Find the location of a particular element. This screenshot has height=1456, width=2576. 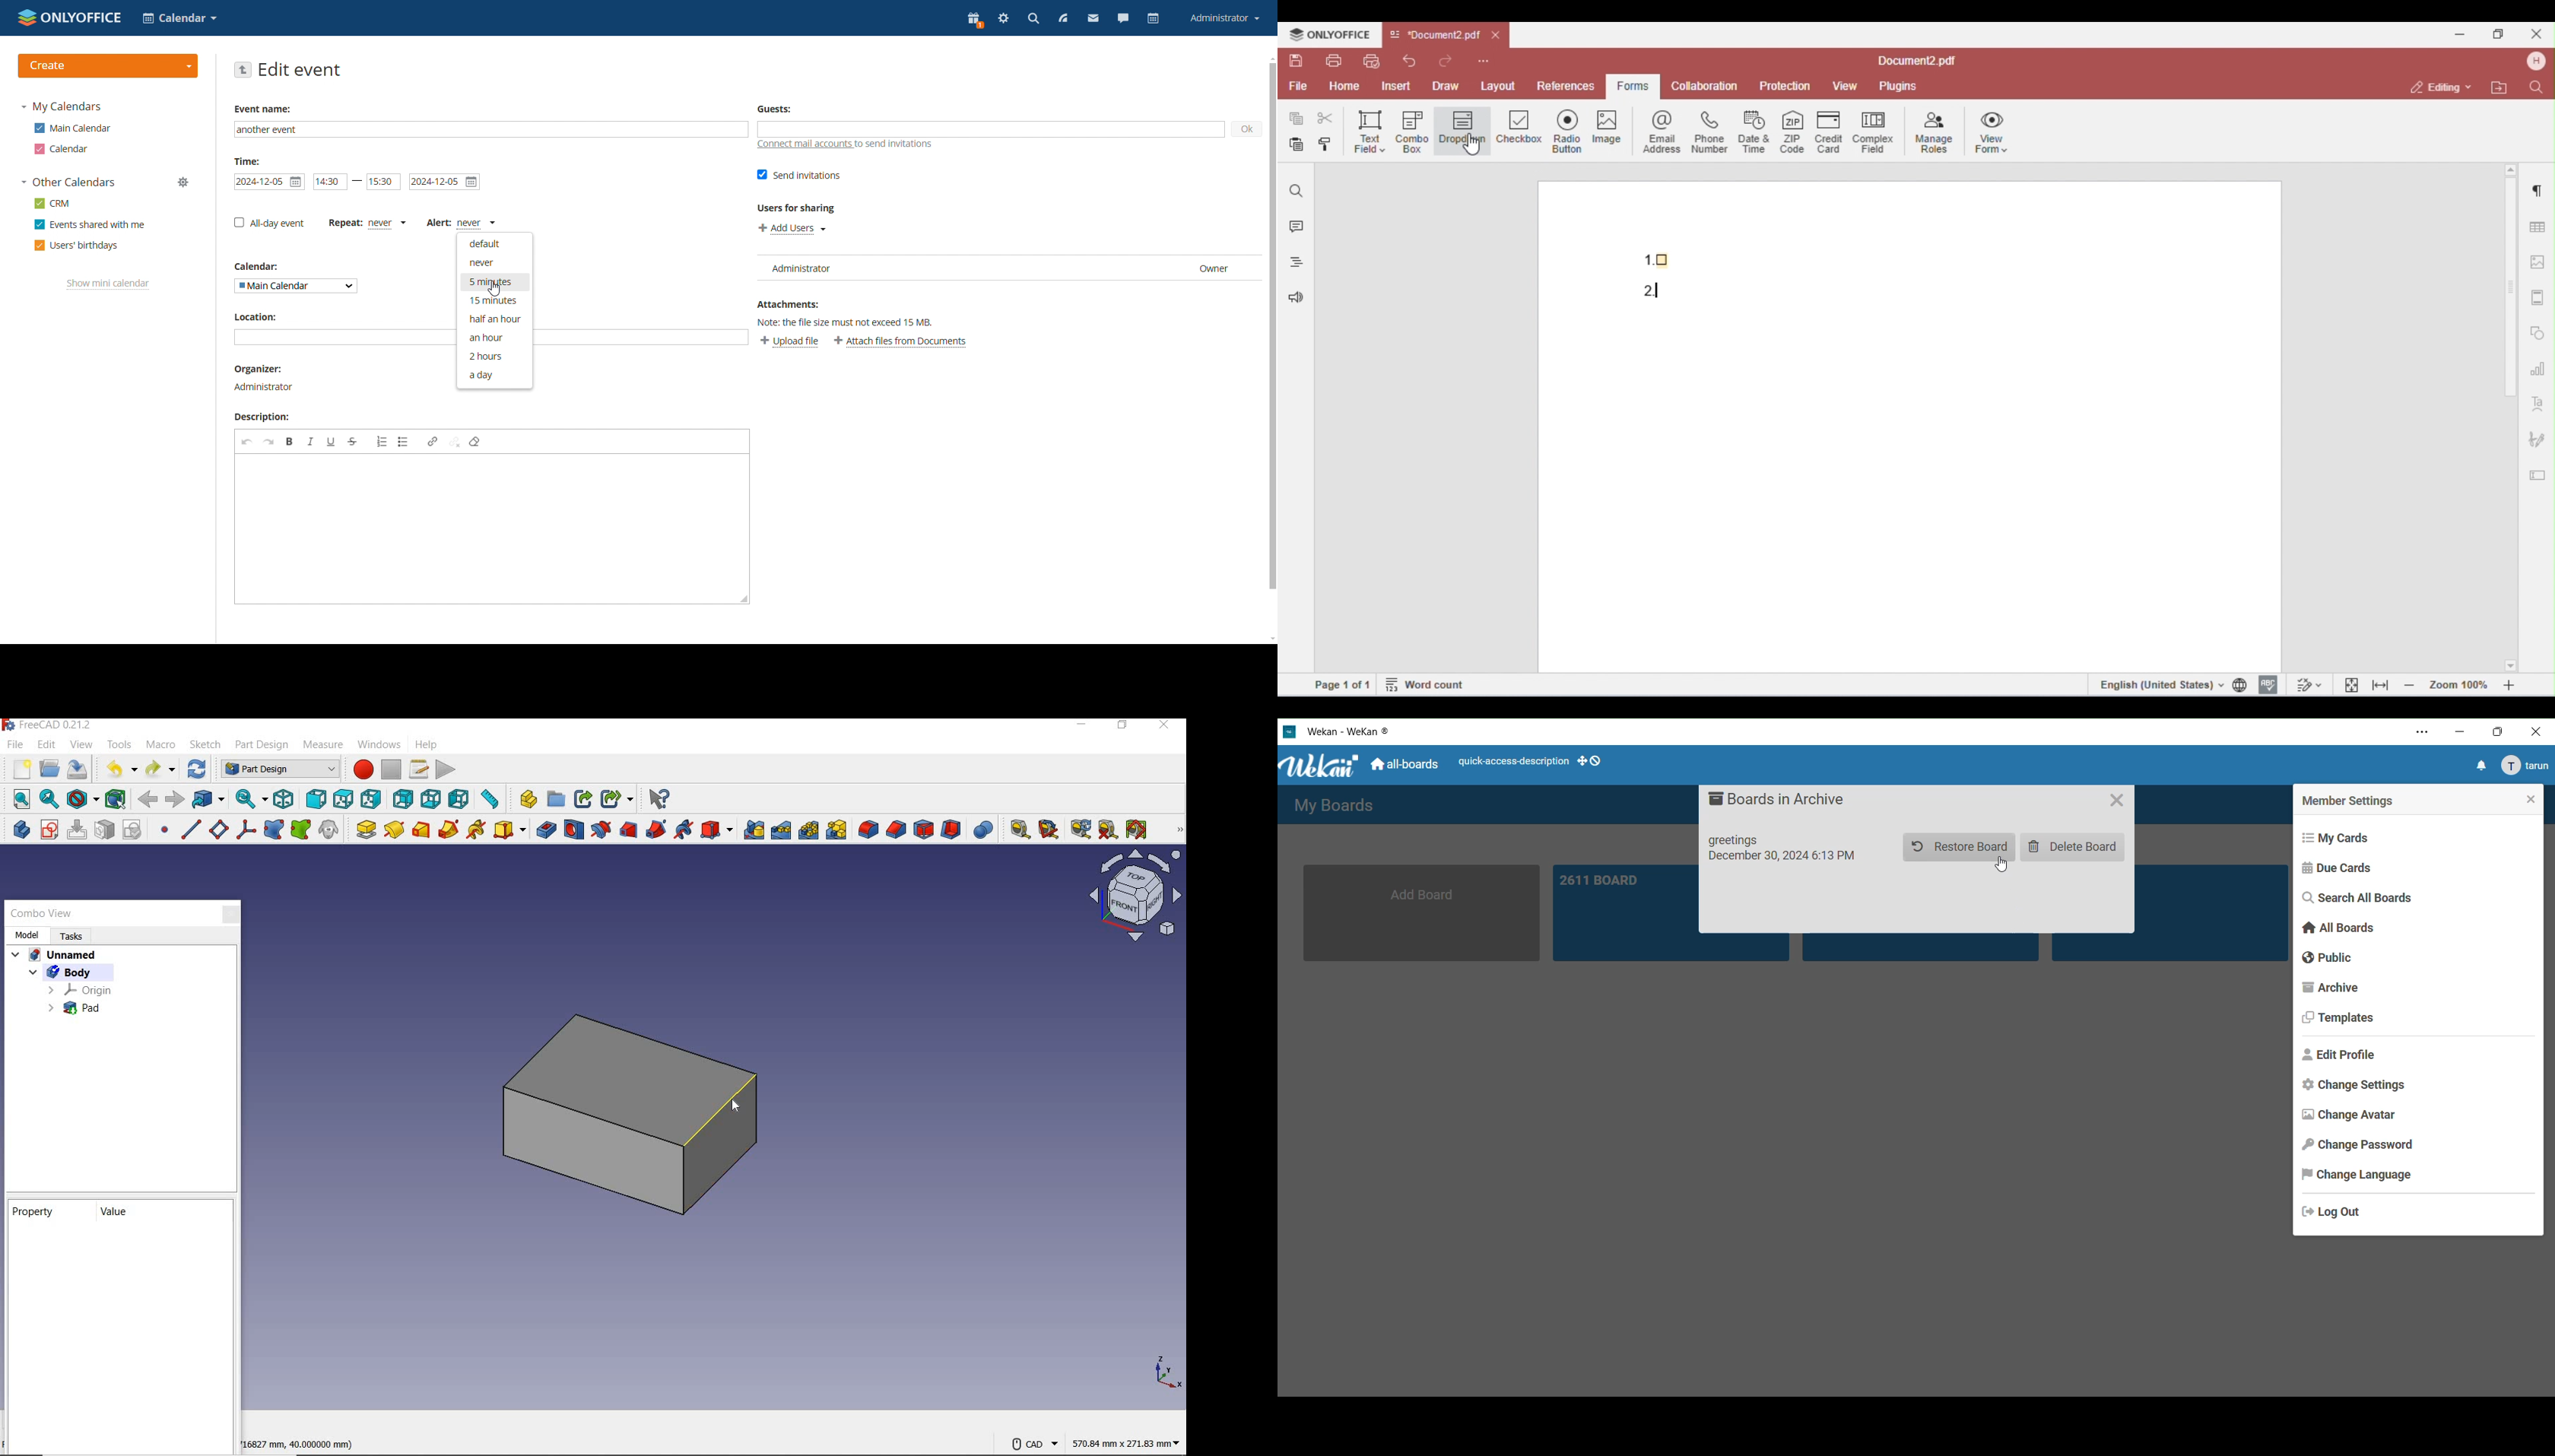

More tools is located at coordinates (1176, 830).